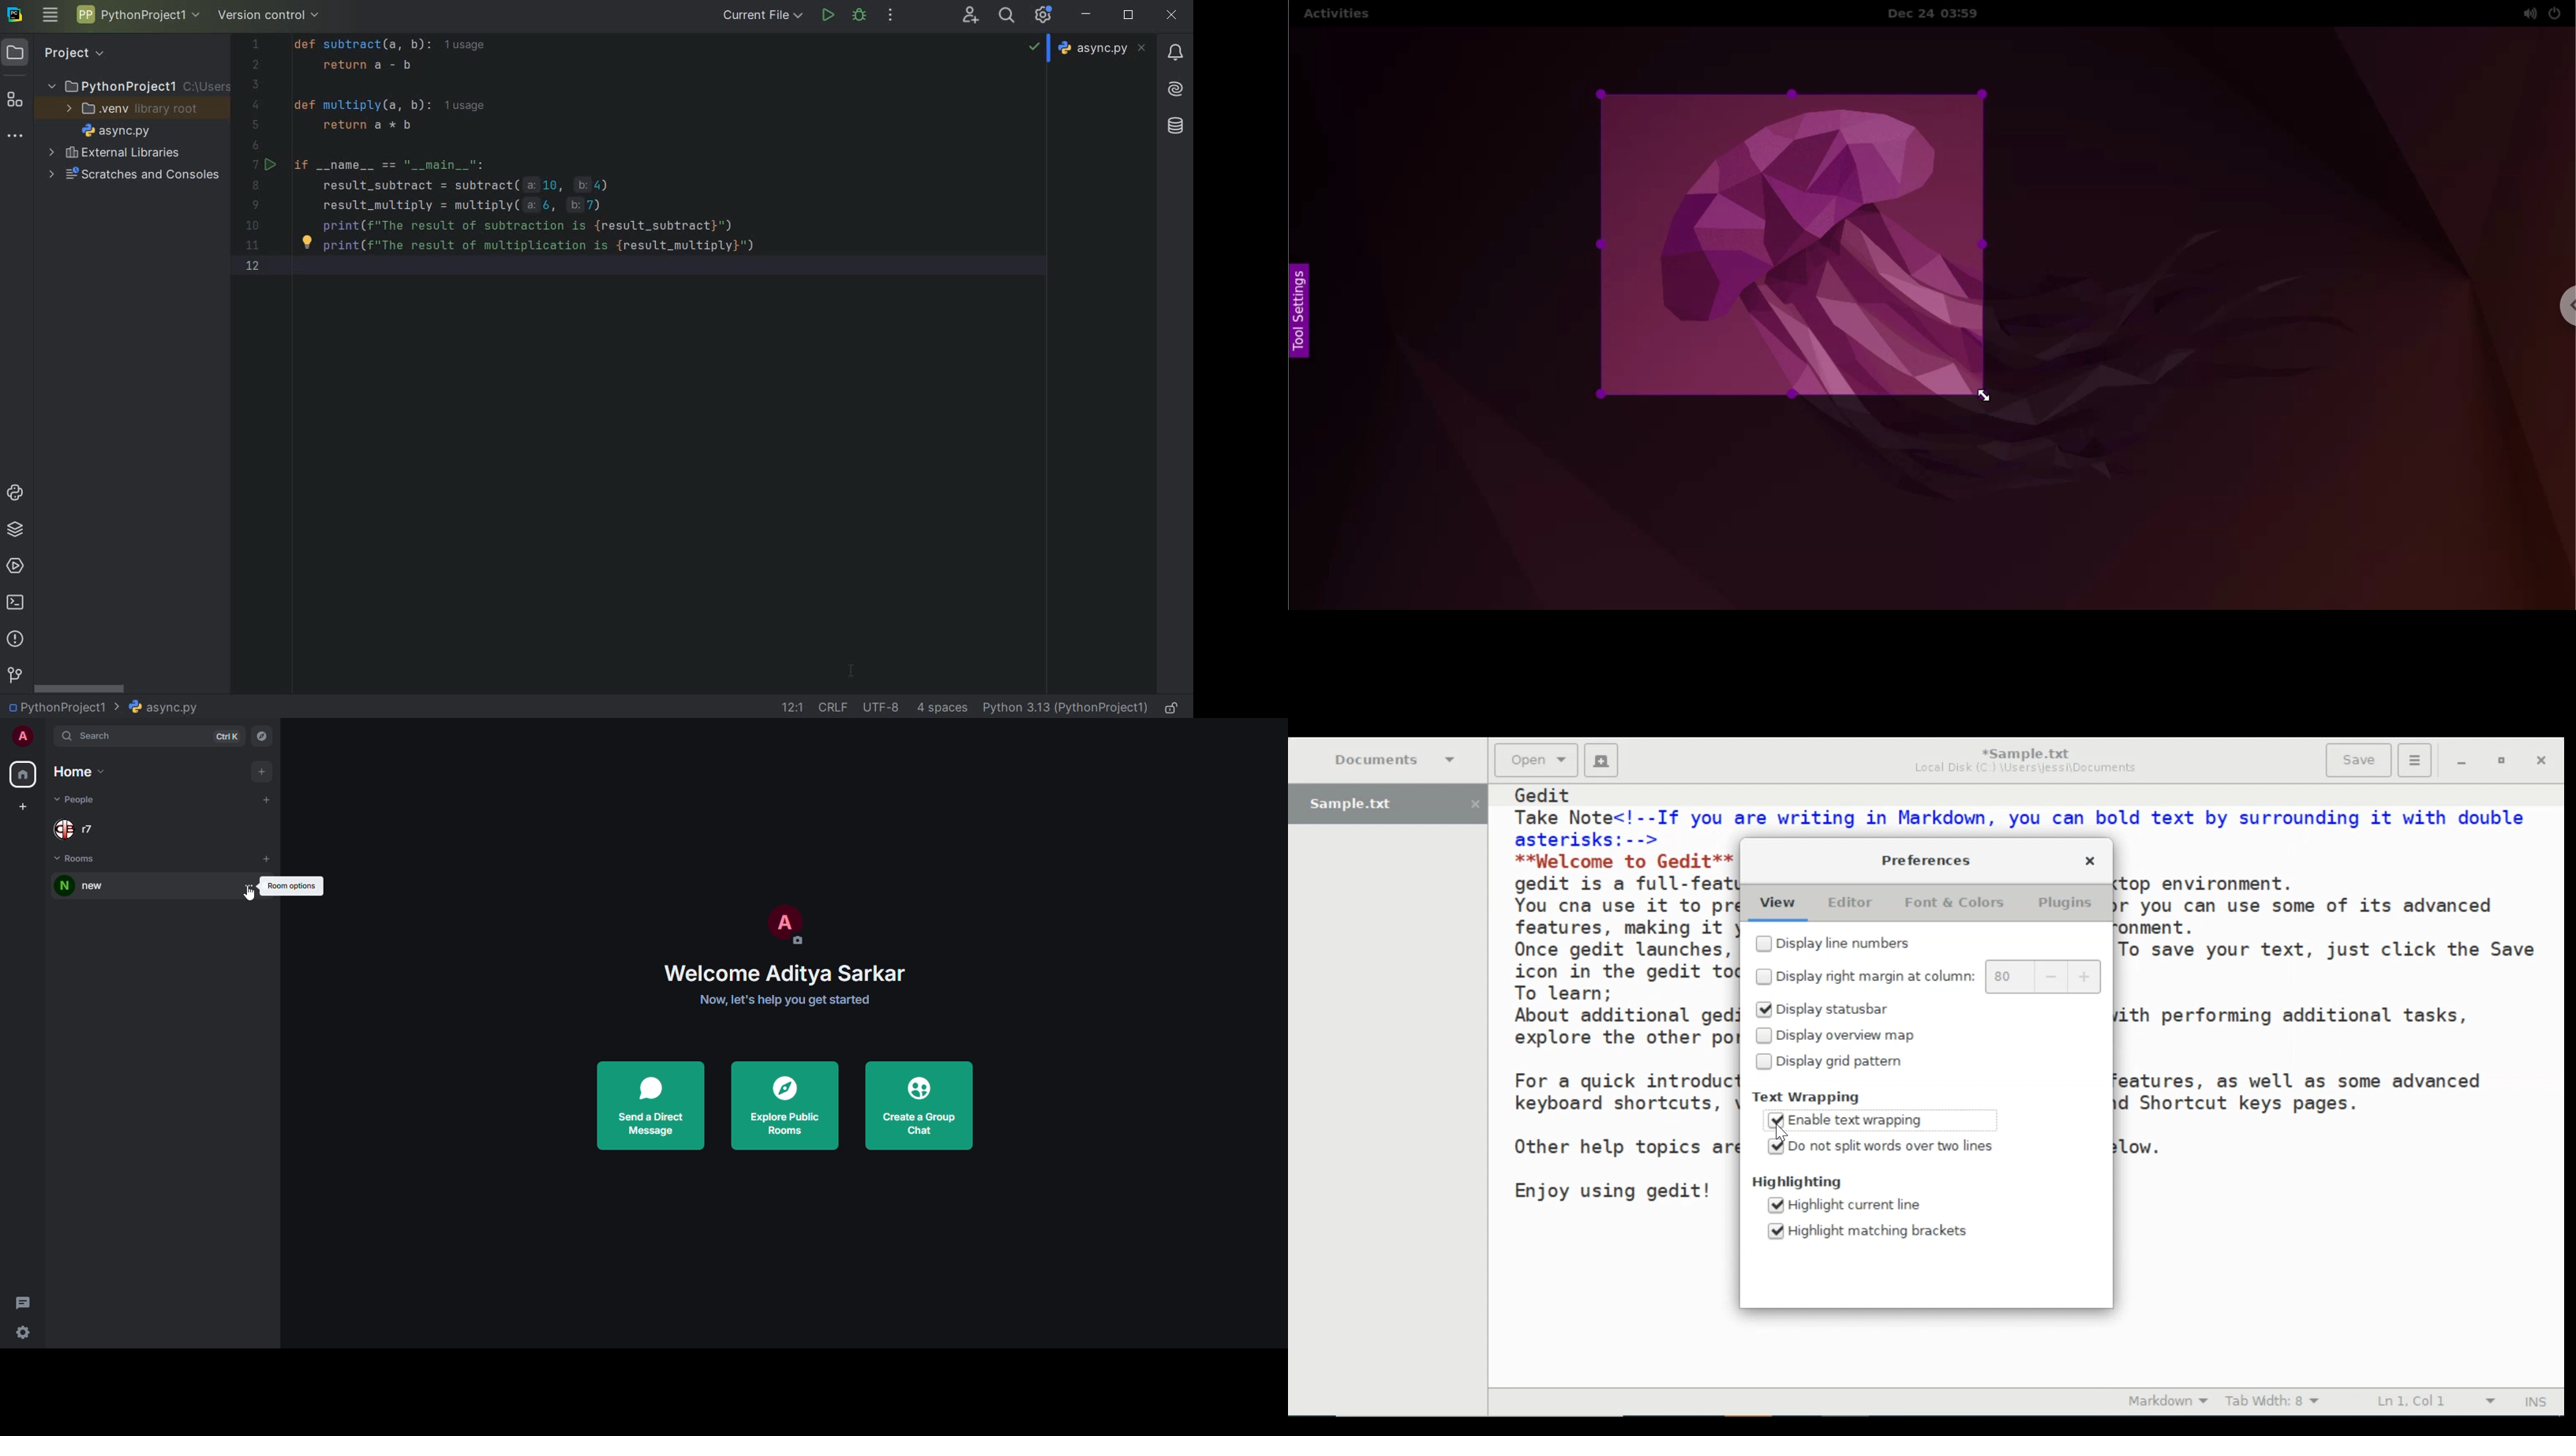 This screenshot has height=1456, width=2576. I want to click on Date and time, so click(1943, 14).